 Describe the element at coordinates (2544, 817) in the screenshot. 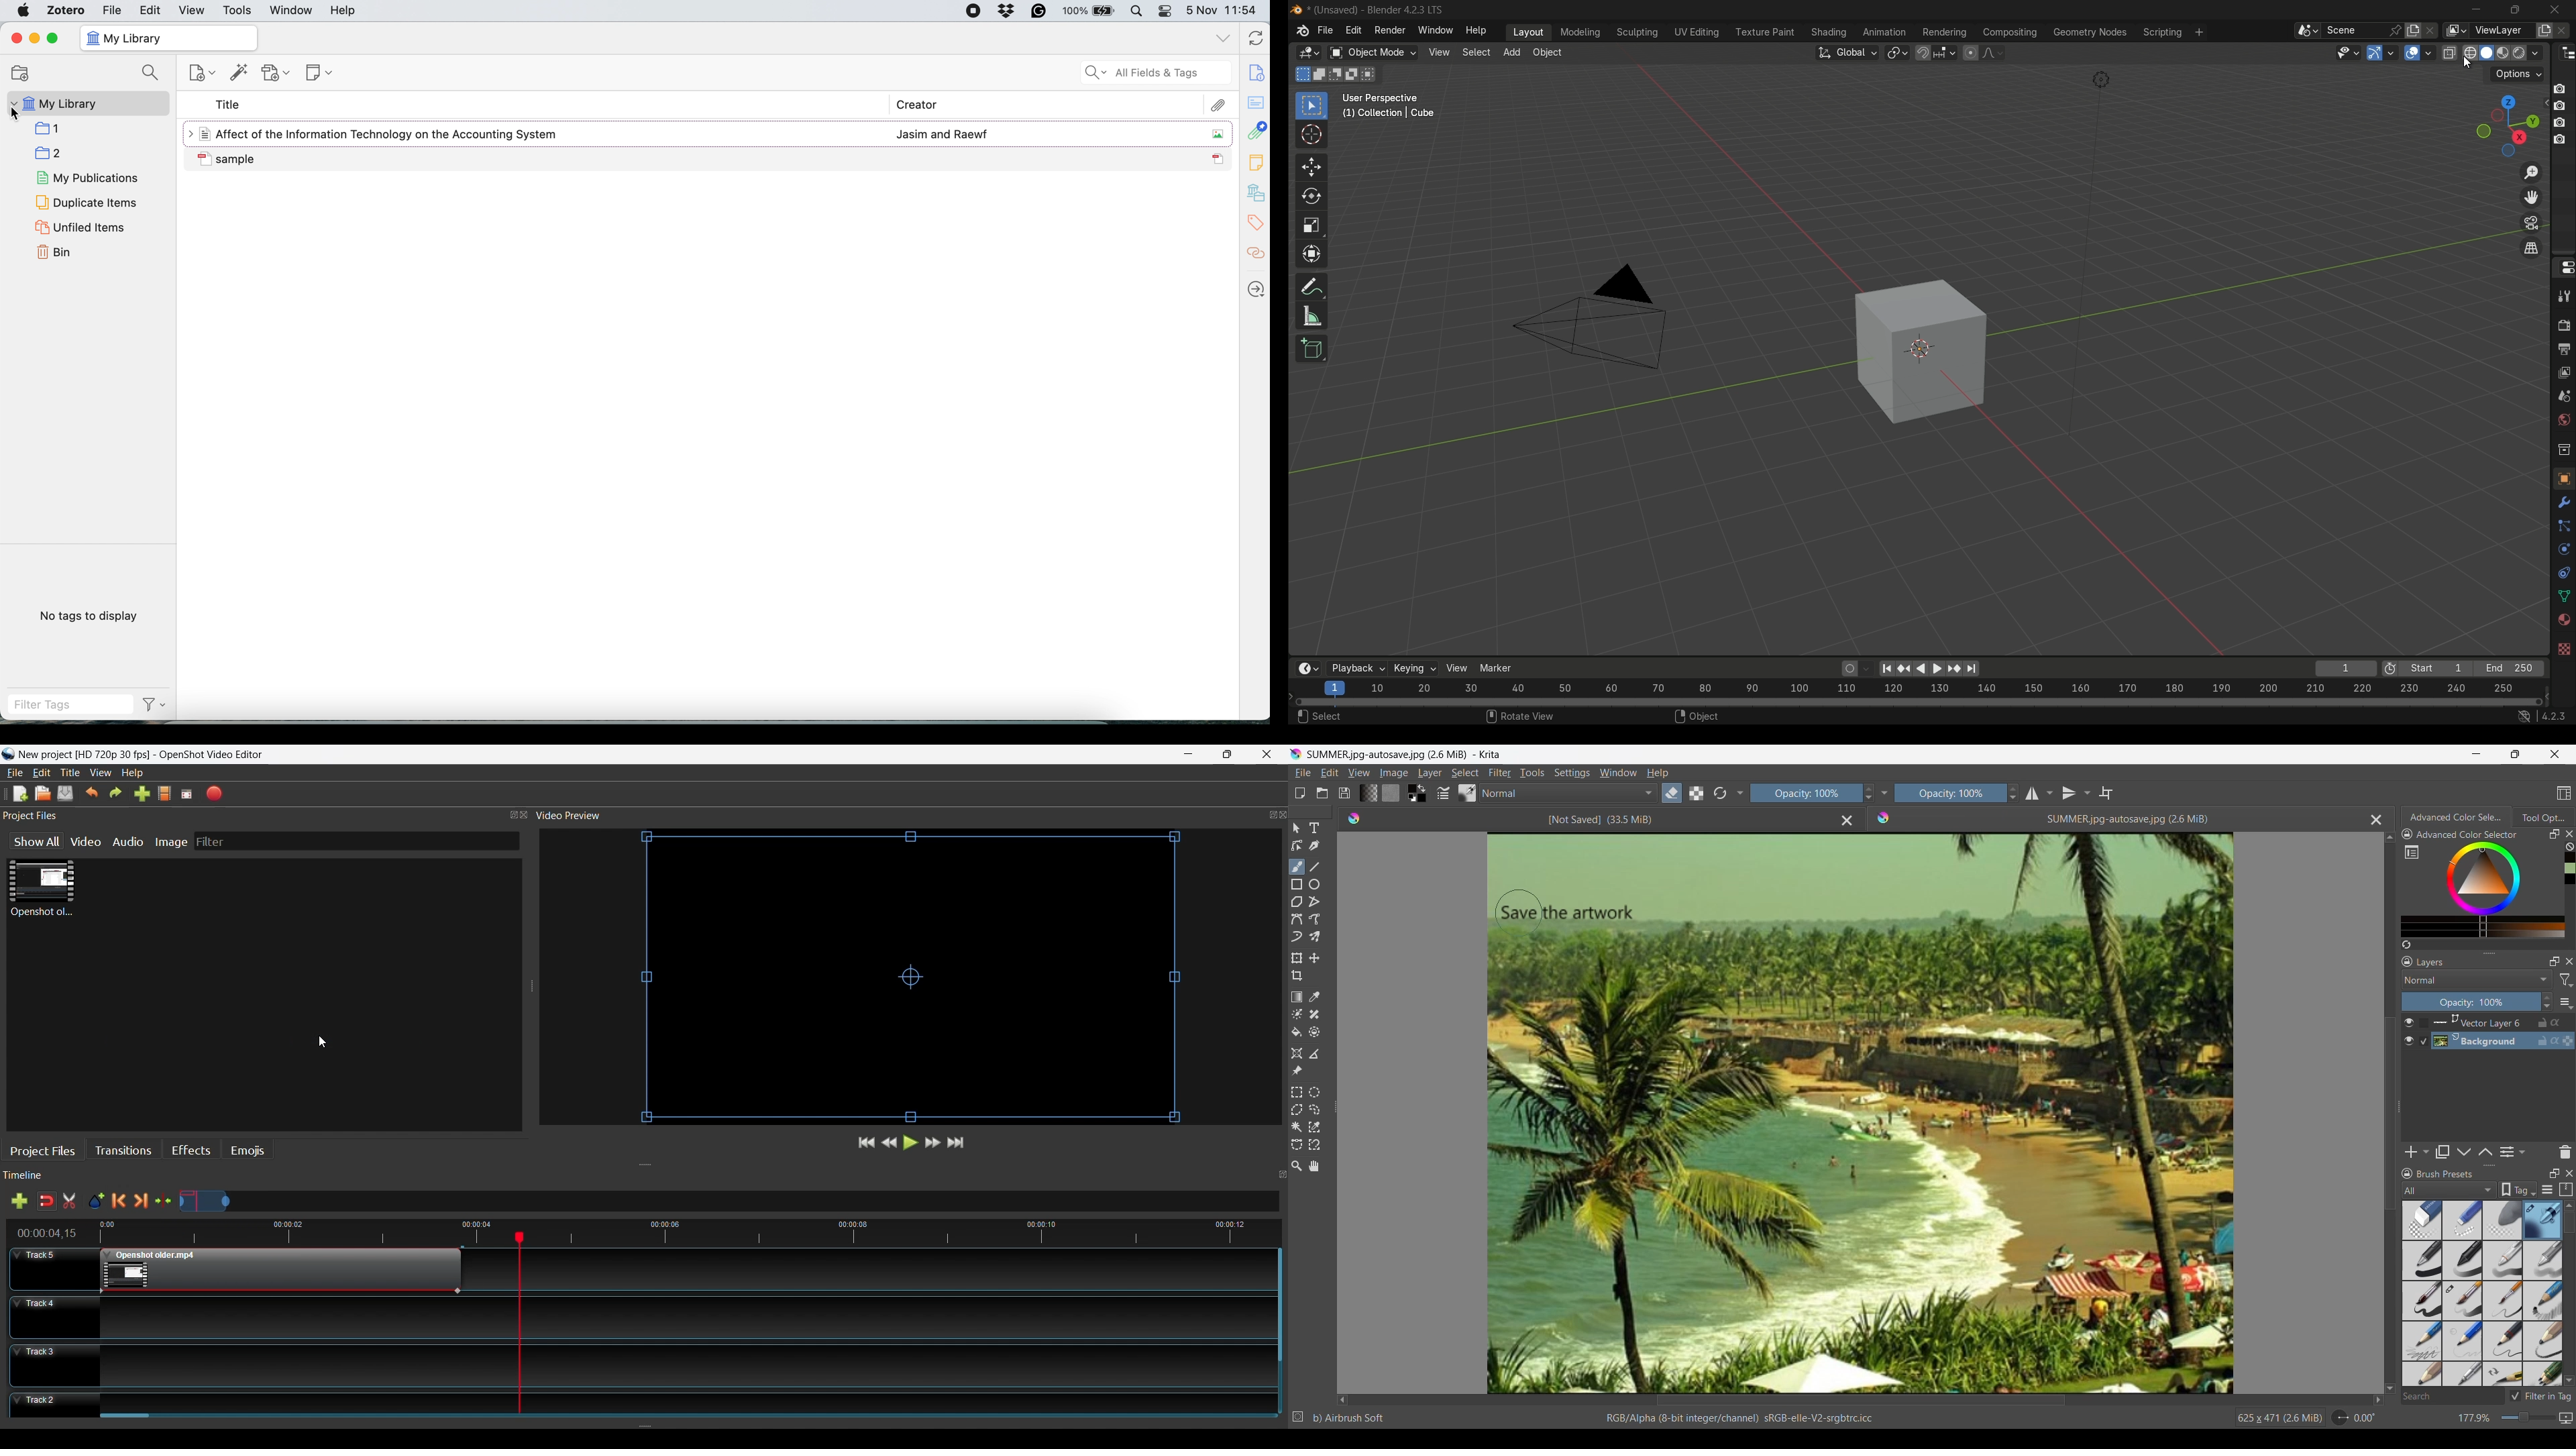

I see `Tool Options` at that location.